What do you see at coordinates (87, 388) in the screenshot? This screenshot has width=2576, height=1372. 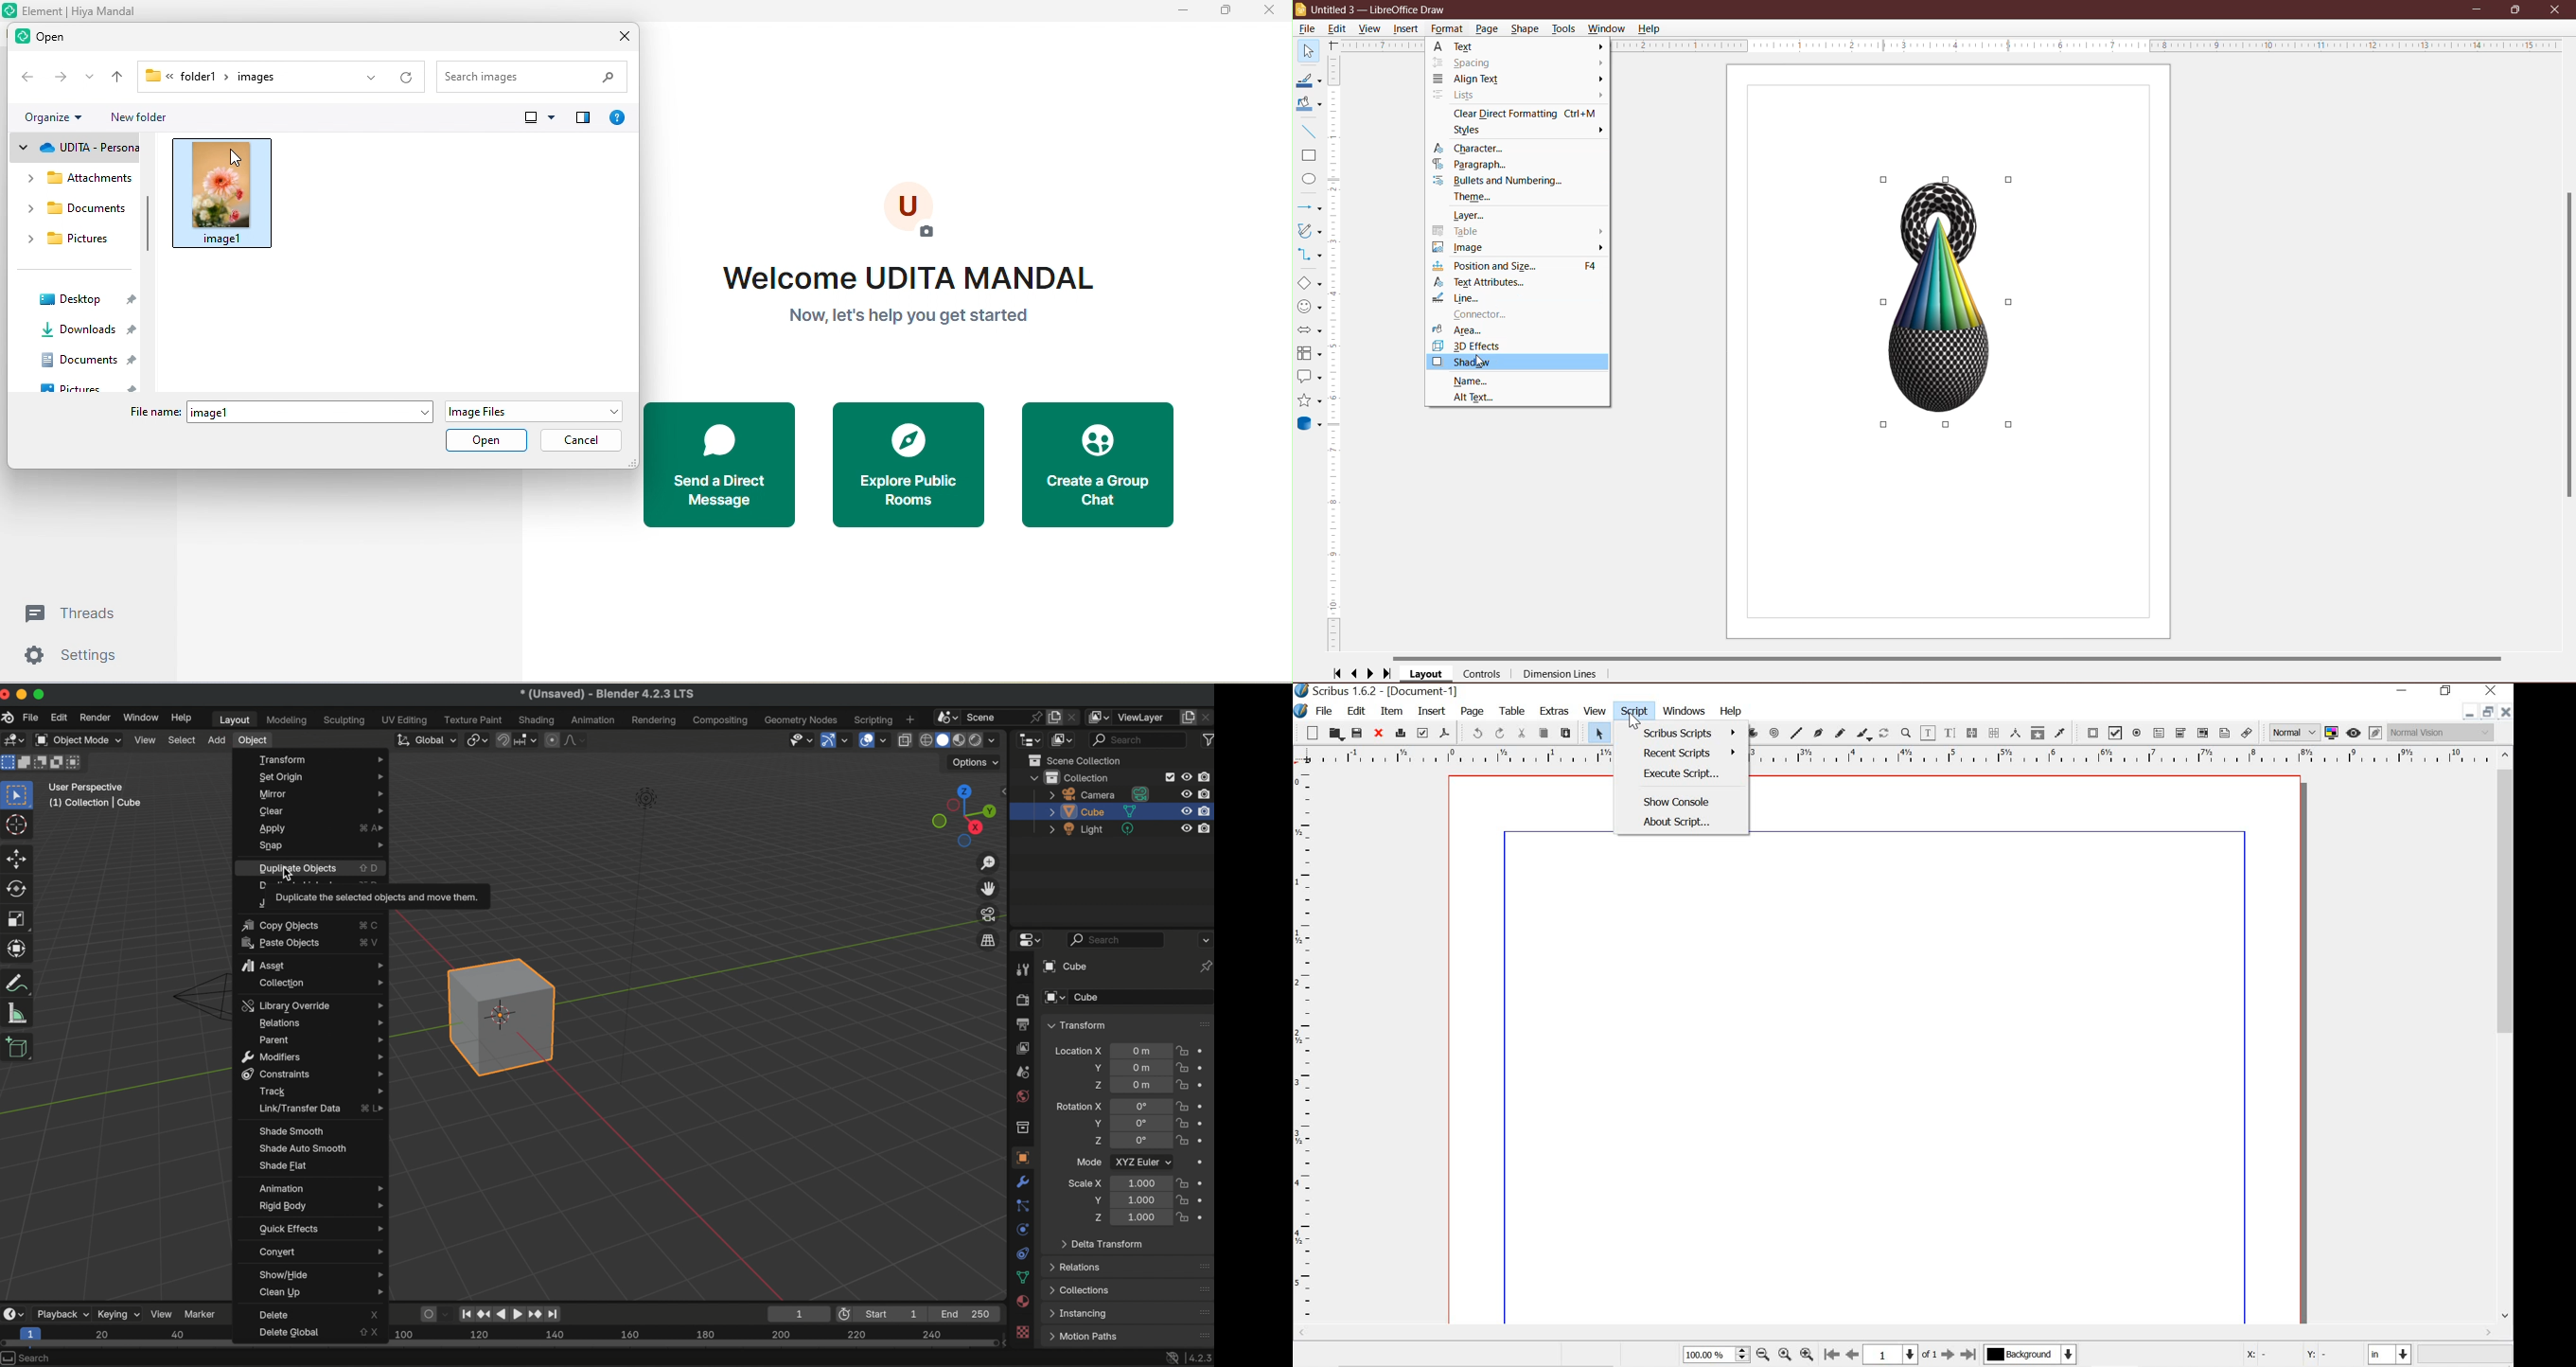 I see `pictures` at bounding box center [87, 388].